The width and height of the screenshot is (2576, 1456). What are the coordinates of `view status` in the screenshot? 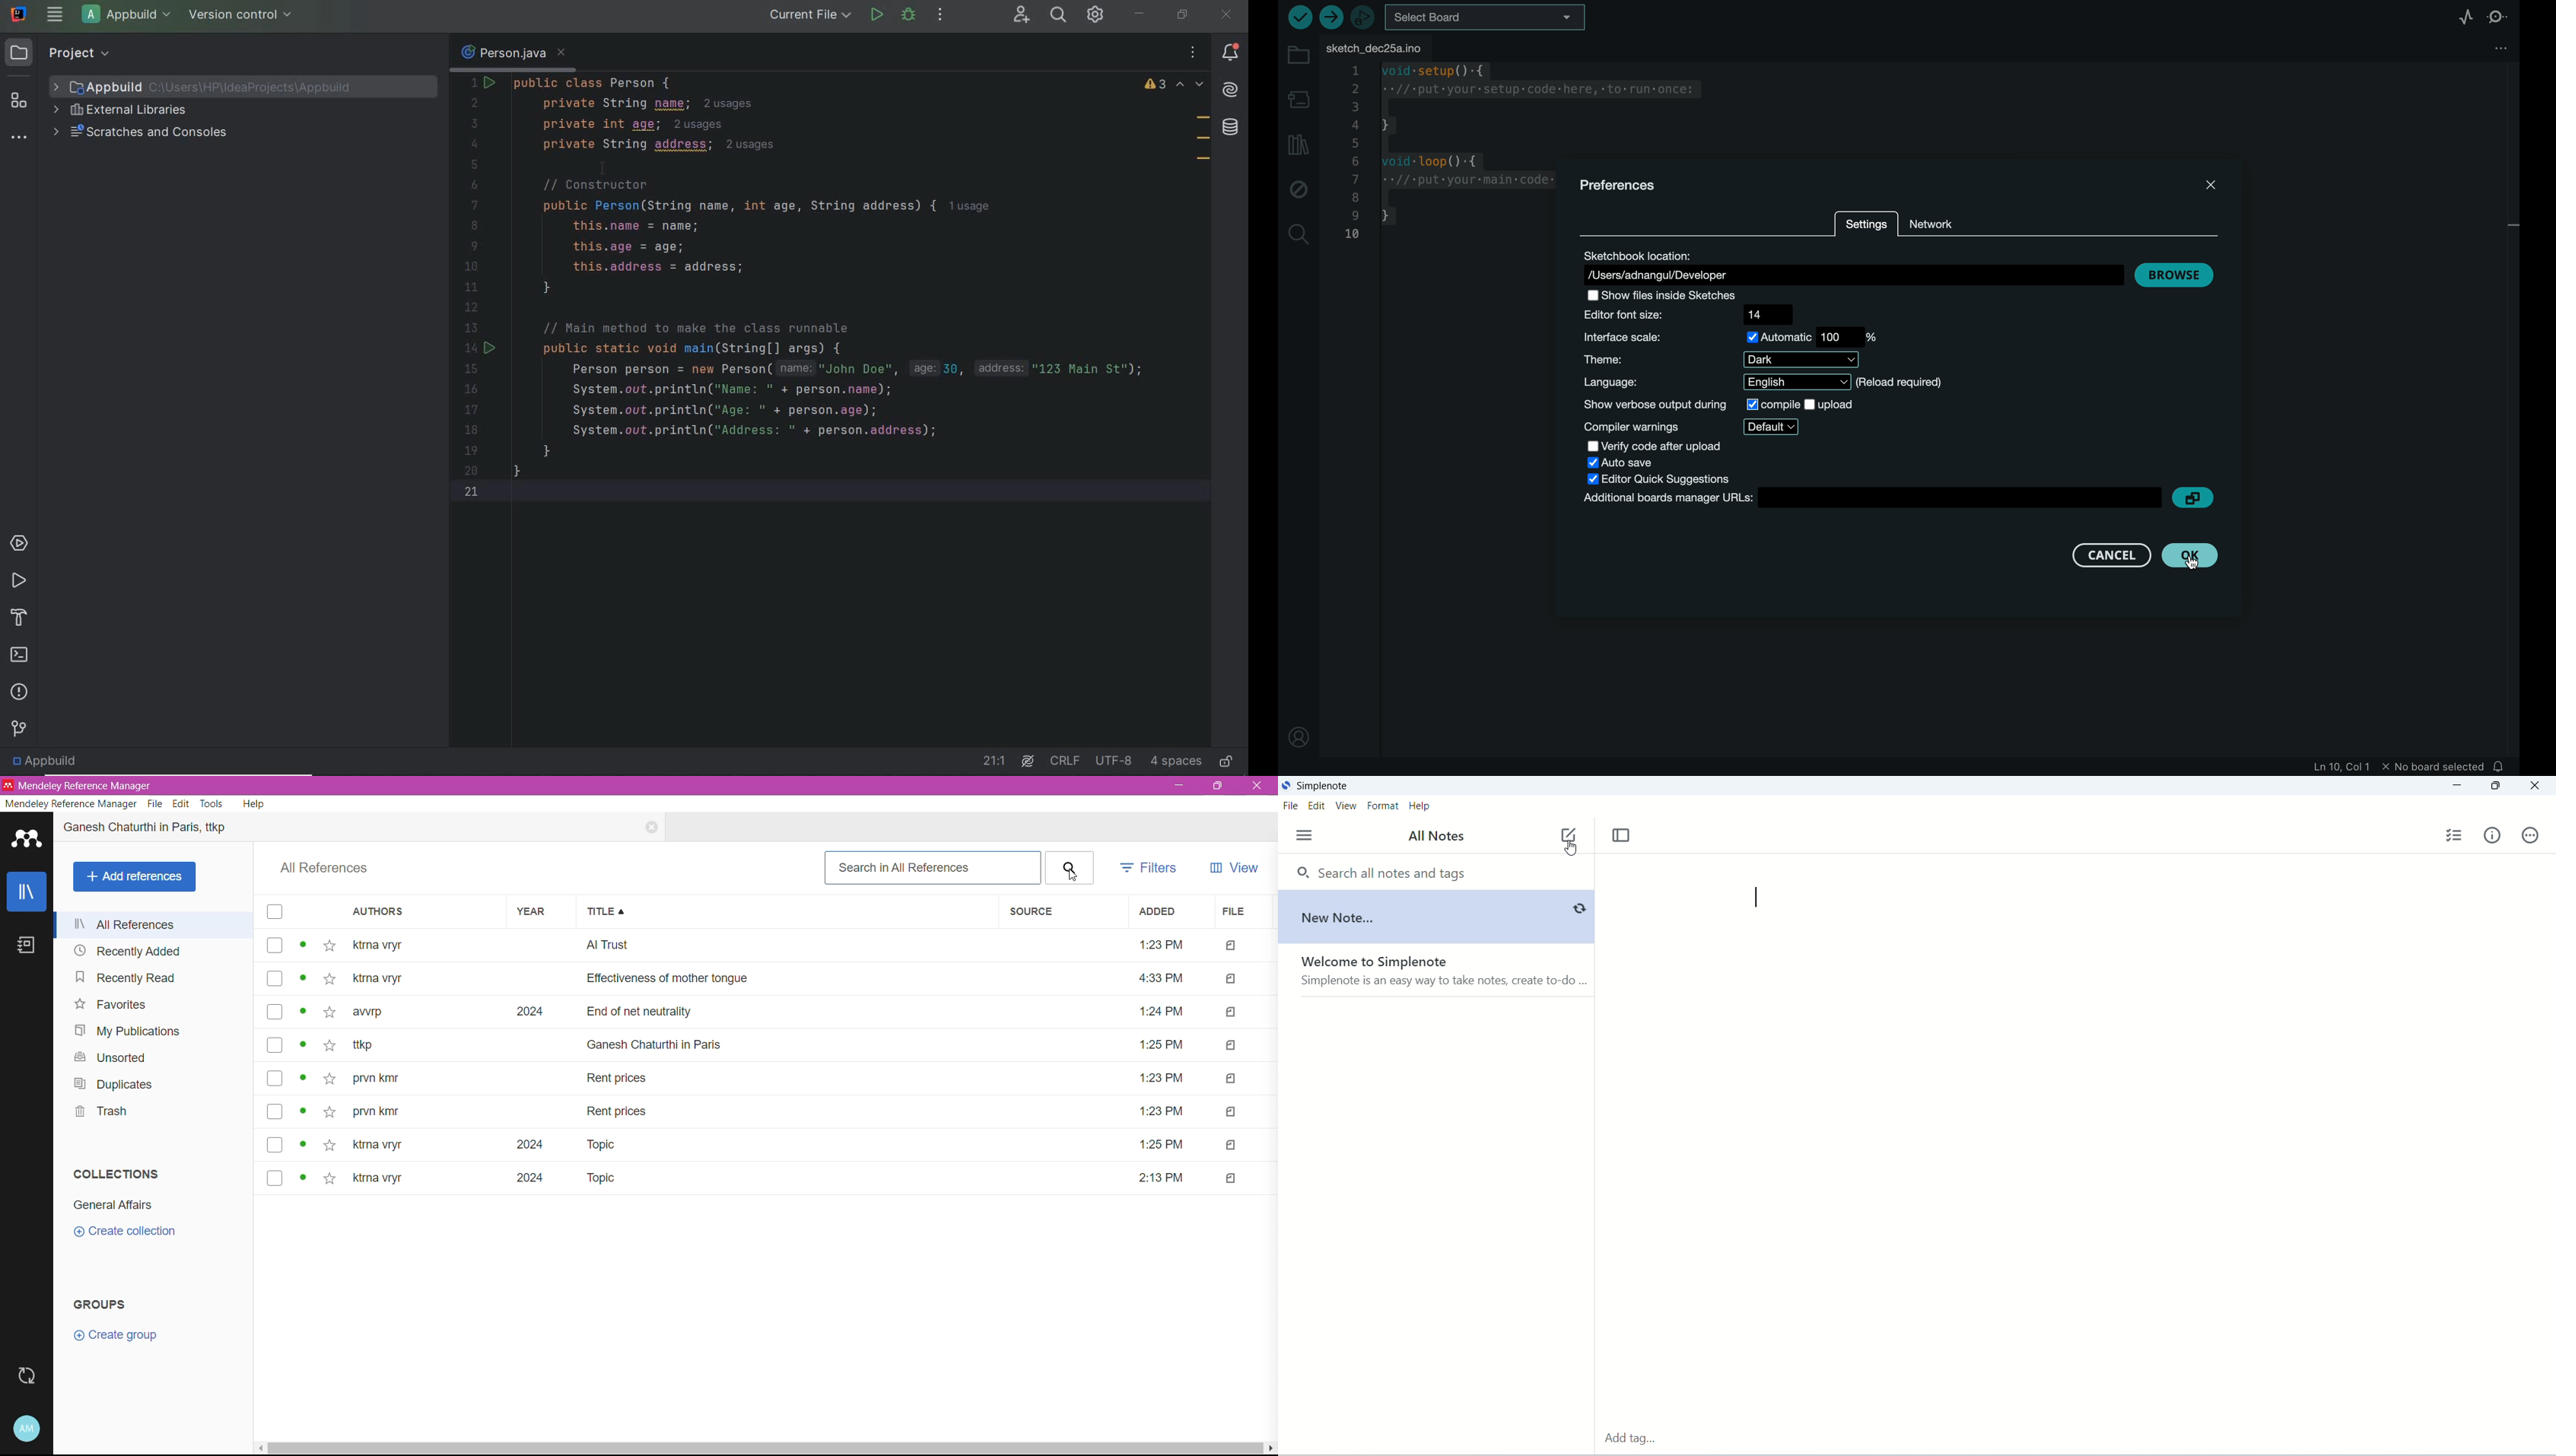 It's located at (302, 1112).